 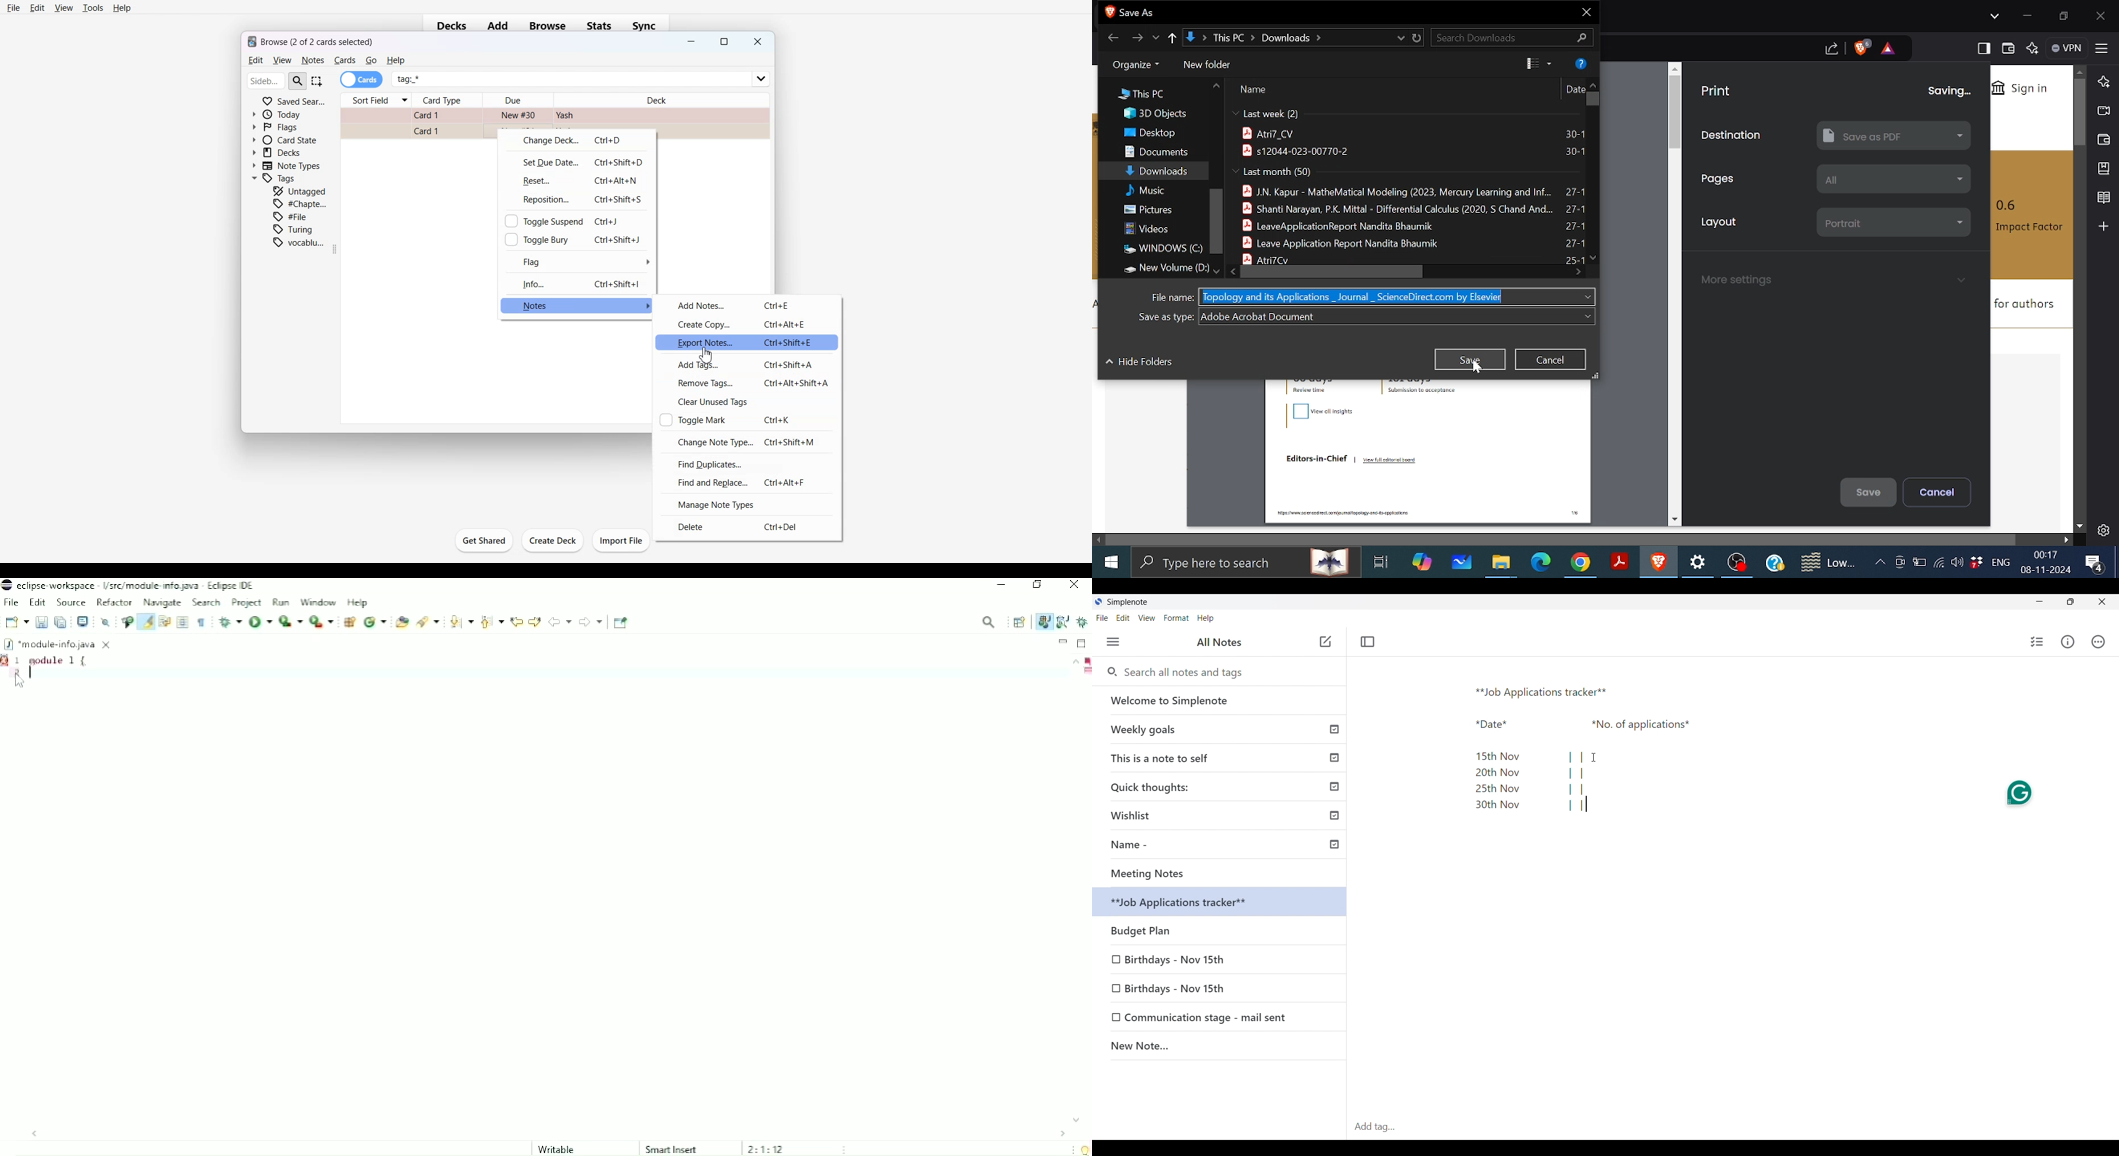 I want to click on Search Bar, so click(x=277, y=80).